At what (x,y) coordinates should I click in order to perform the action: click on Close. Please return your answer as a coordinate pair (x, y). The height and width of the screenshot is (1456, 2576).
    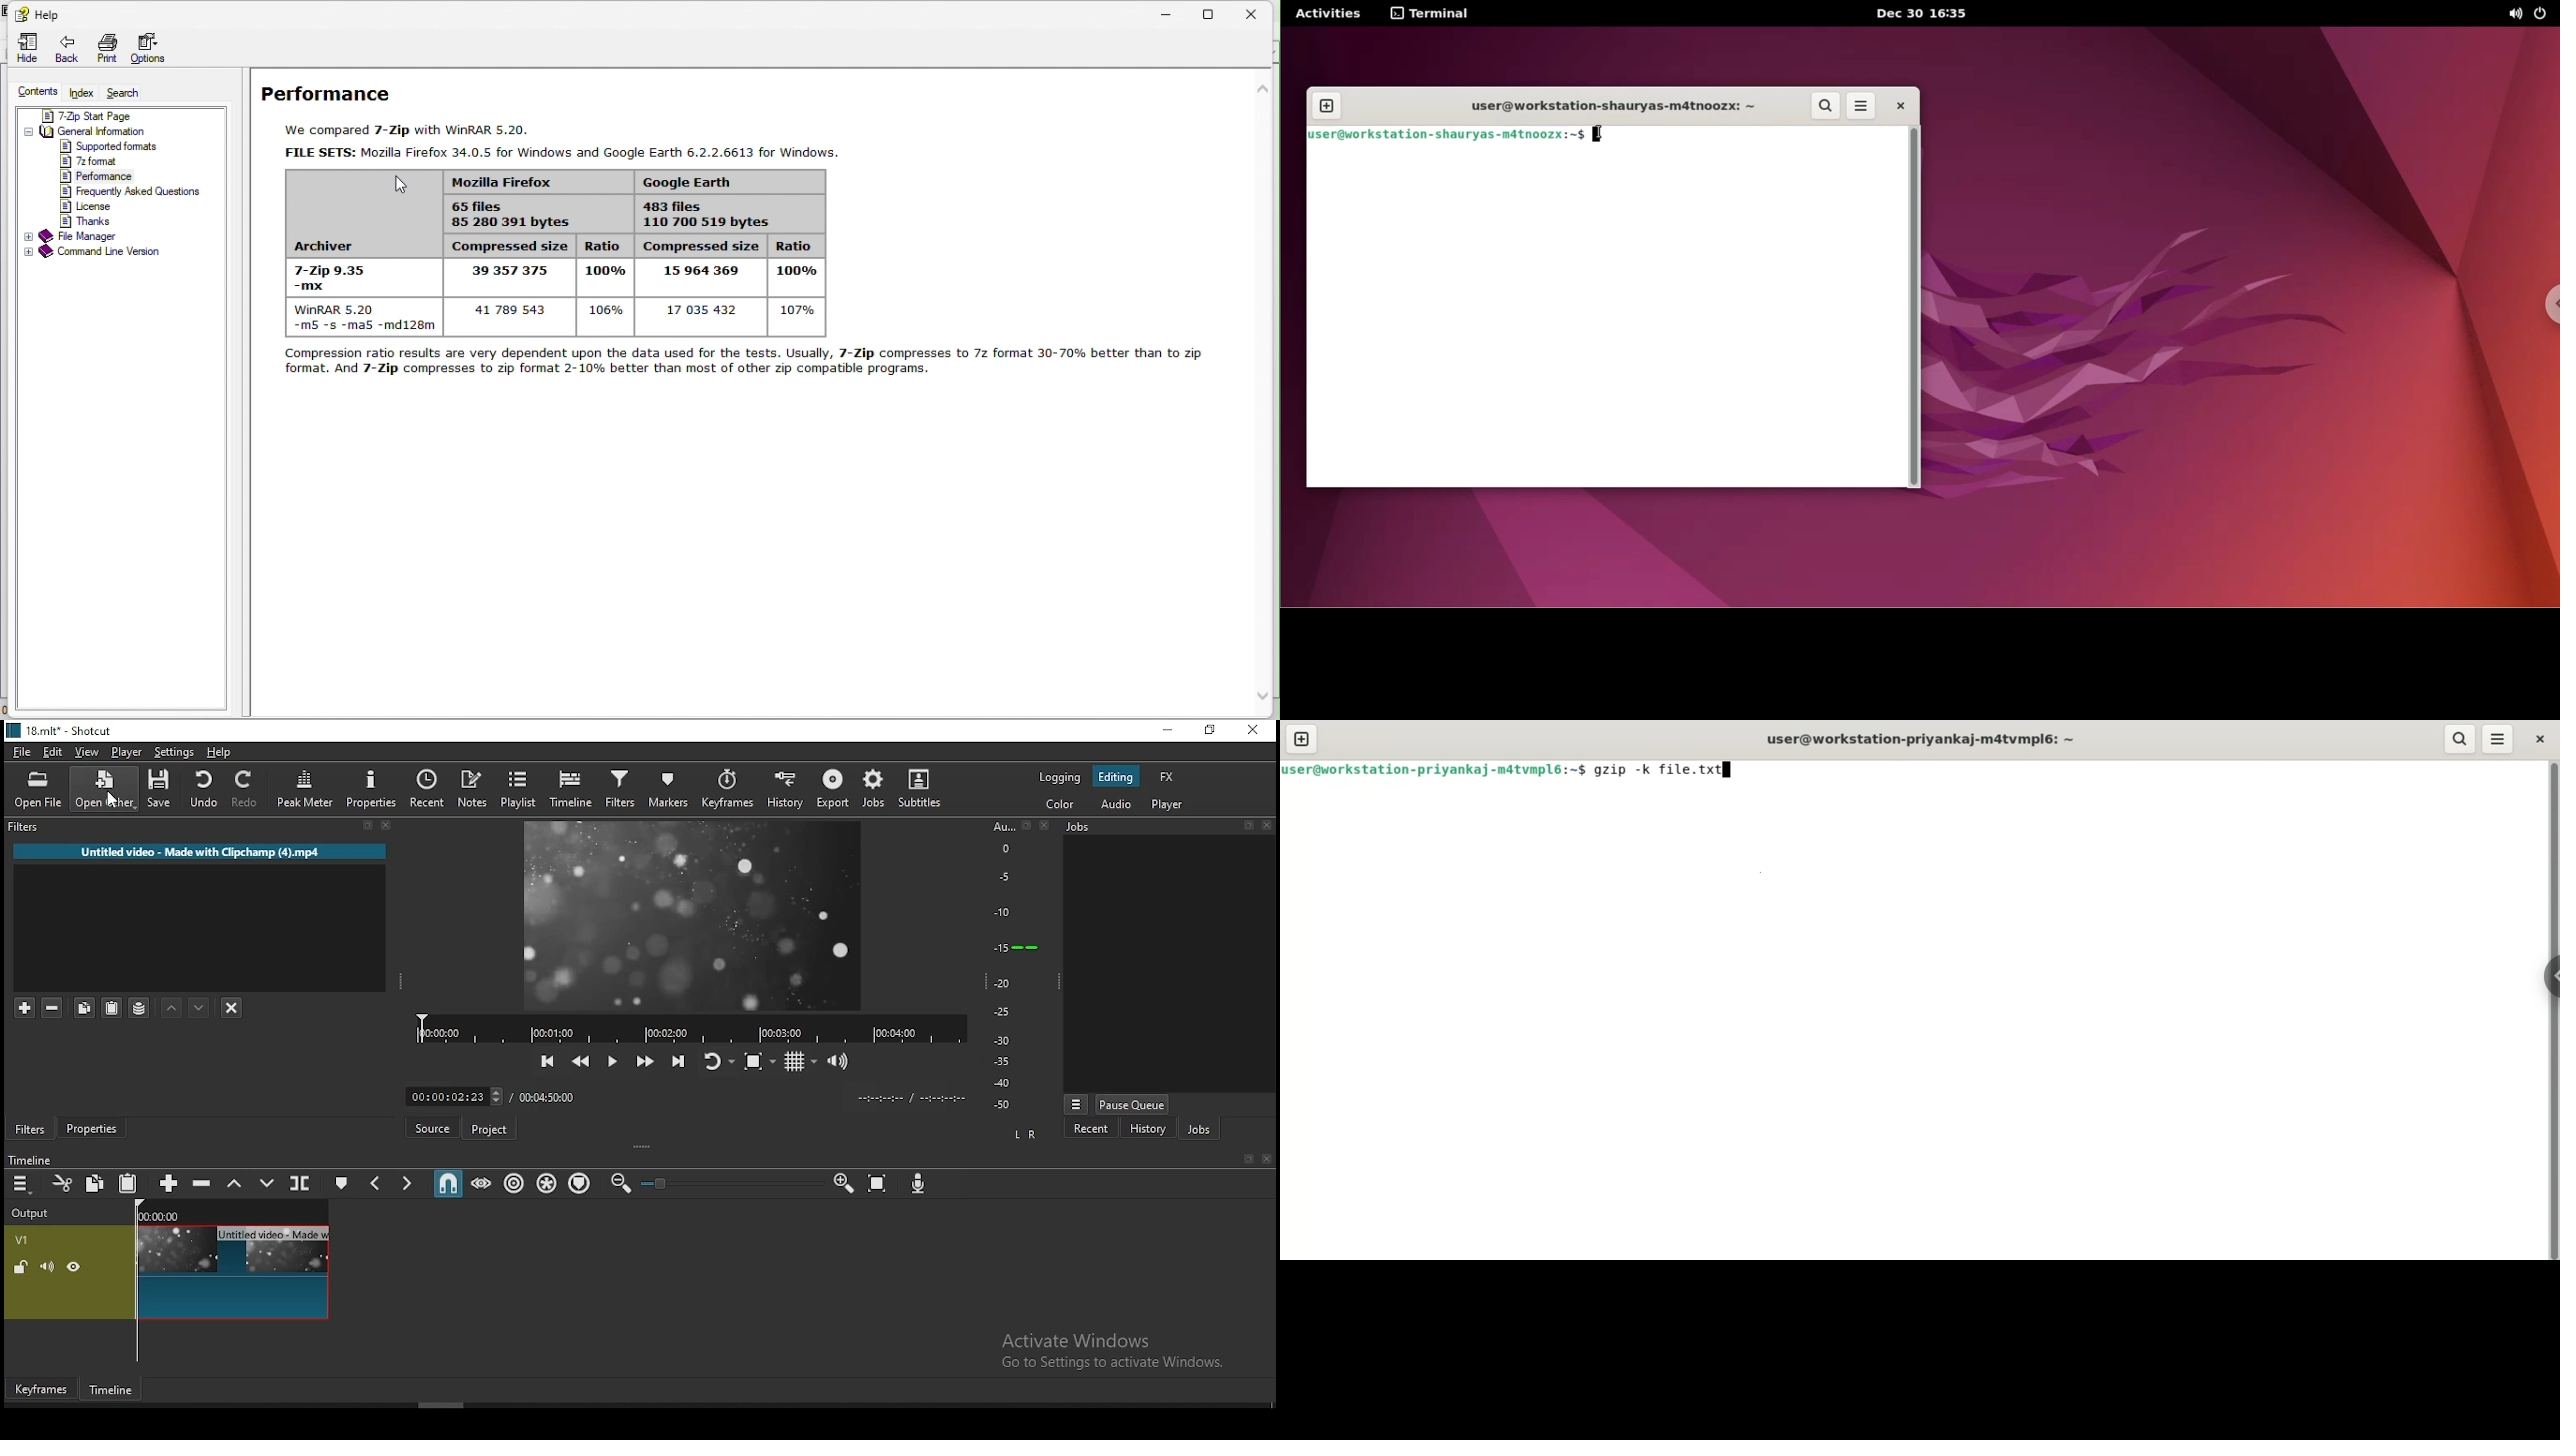
    Looking at the image, I should click on (1270, 1159).